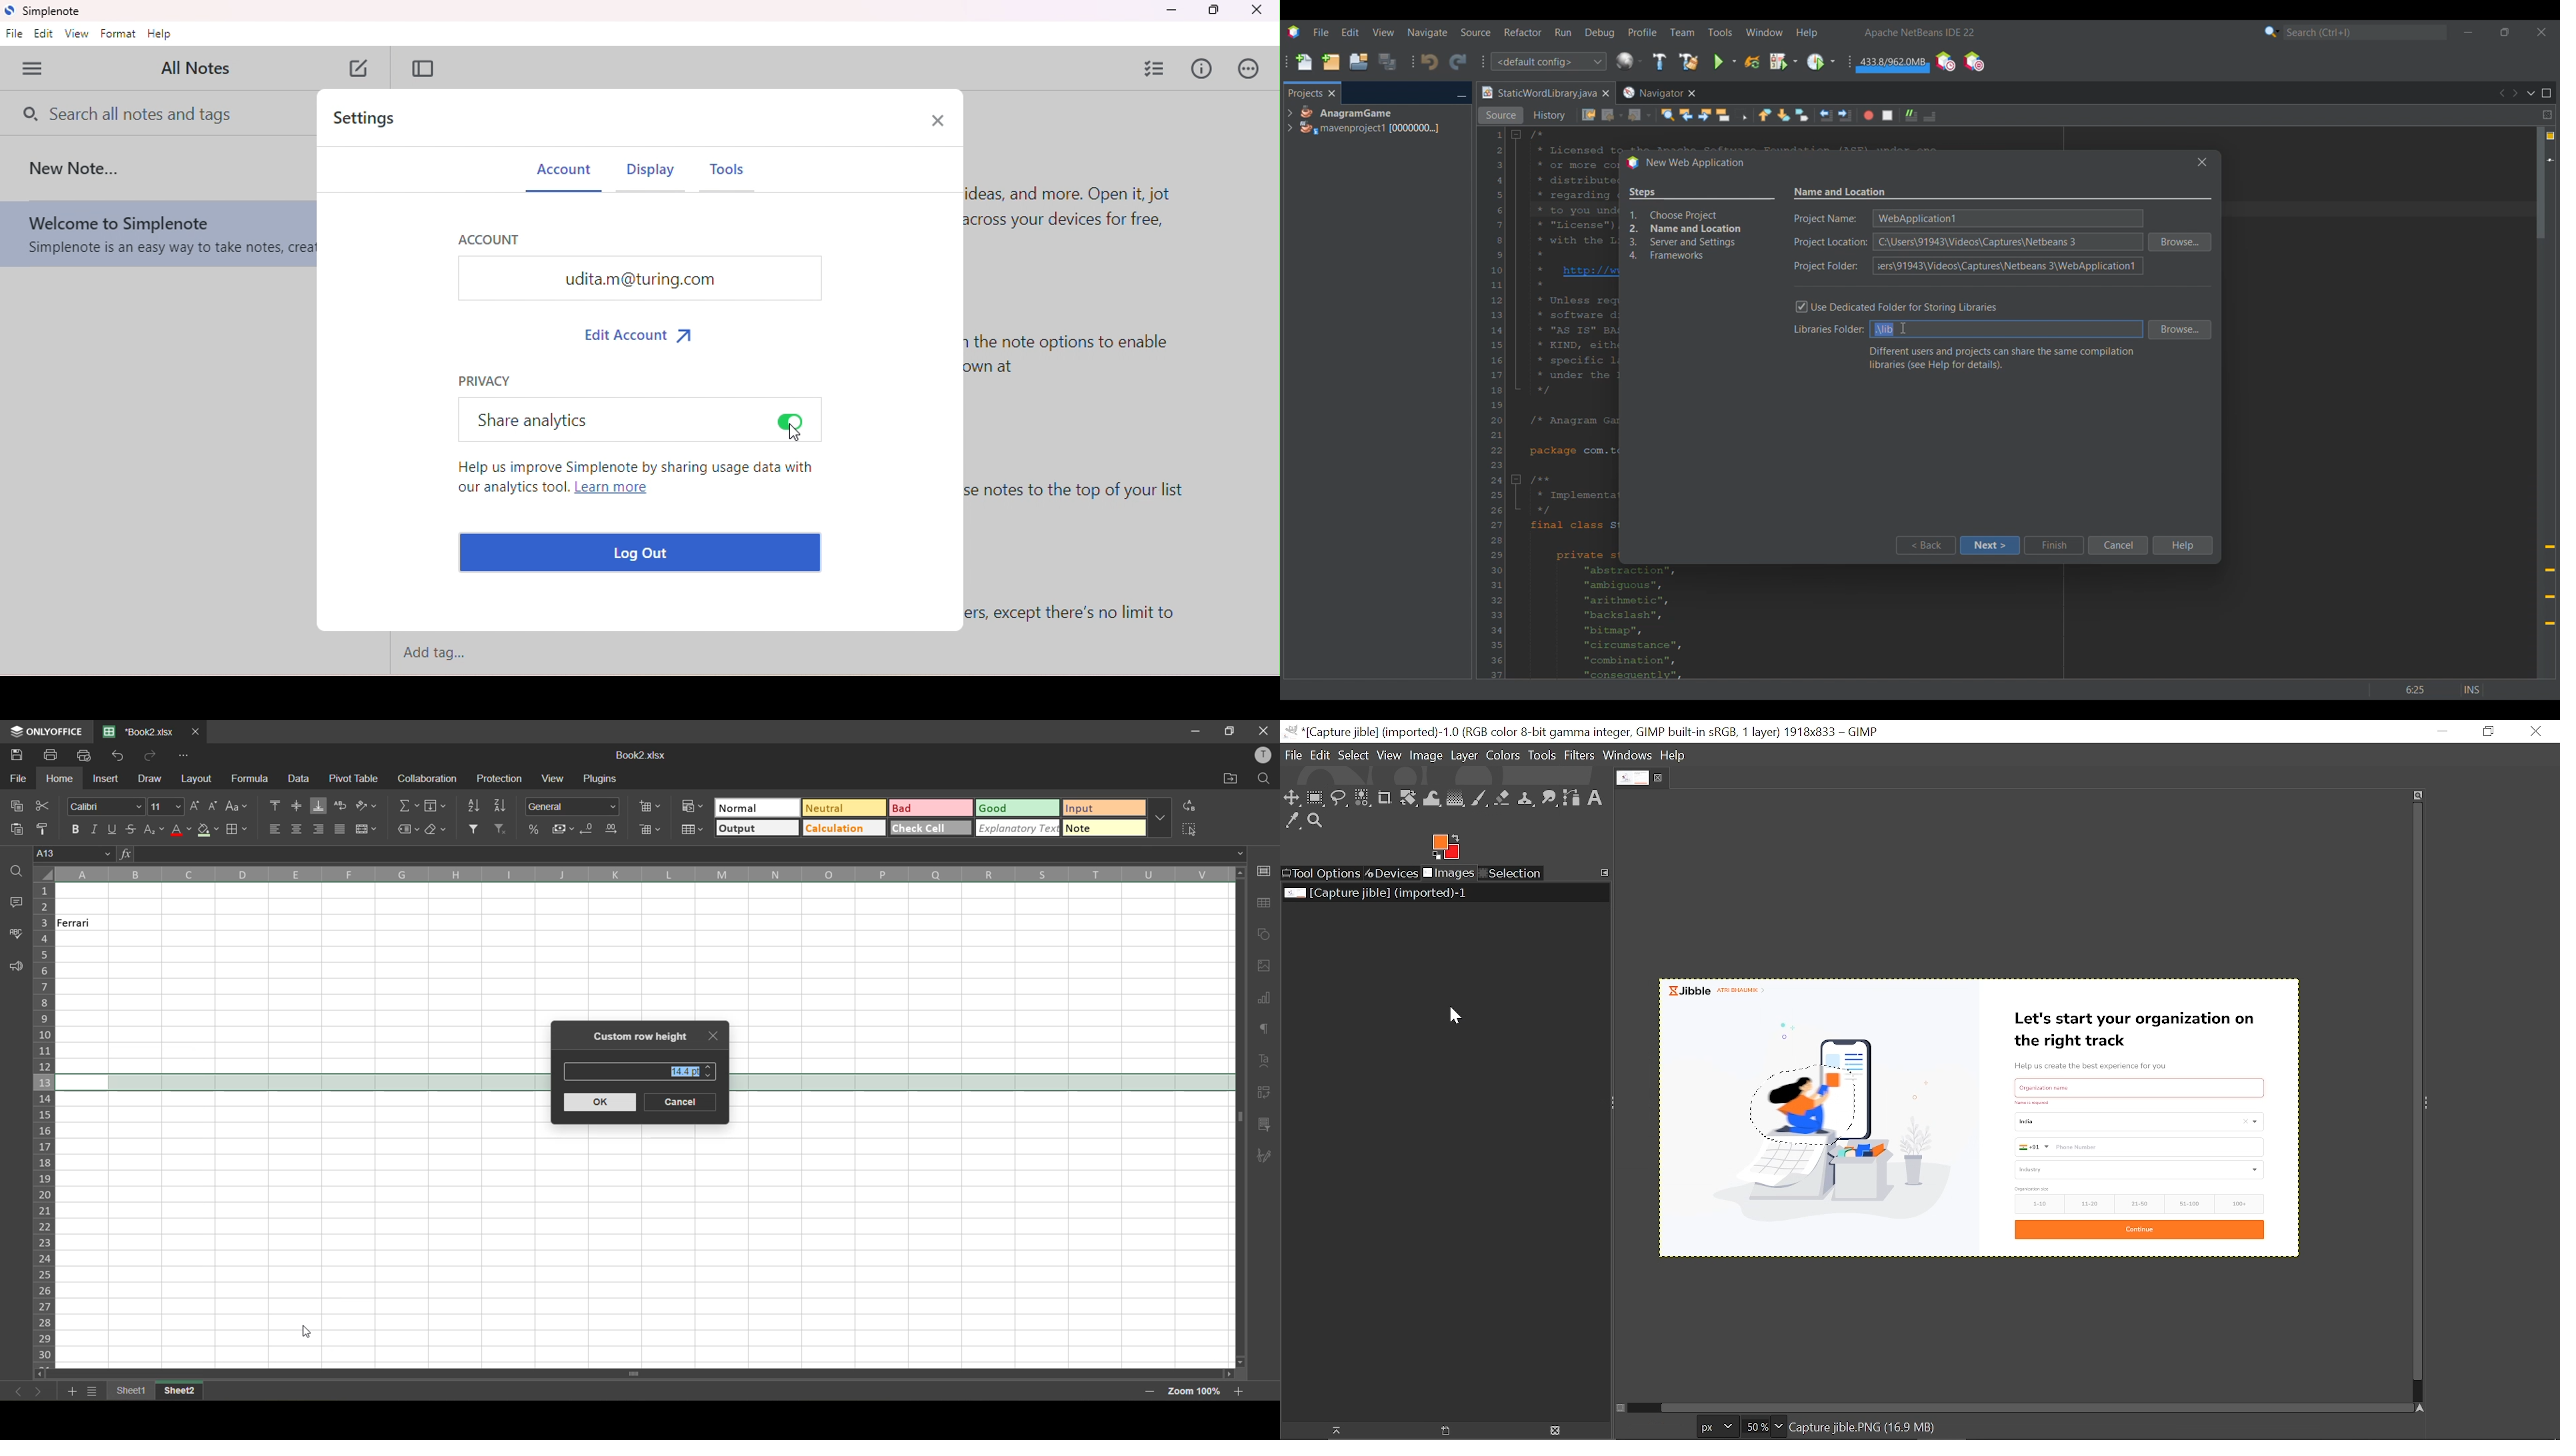 This screenshot has height=1456, width=2576. I want to click on insert, so click(107, 777).